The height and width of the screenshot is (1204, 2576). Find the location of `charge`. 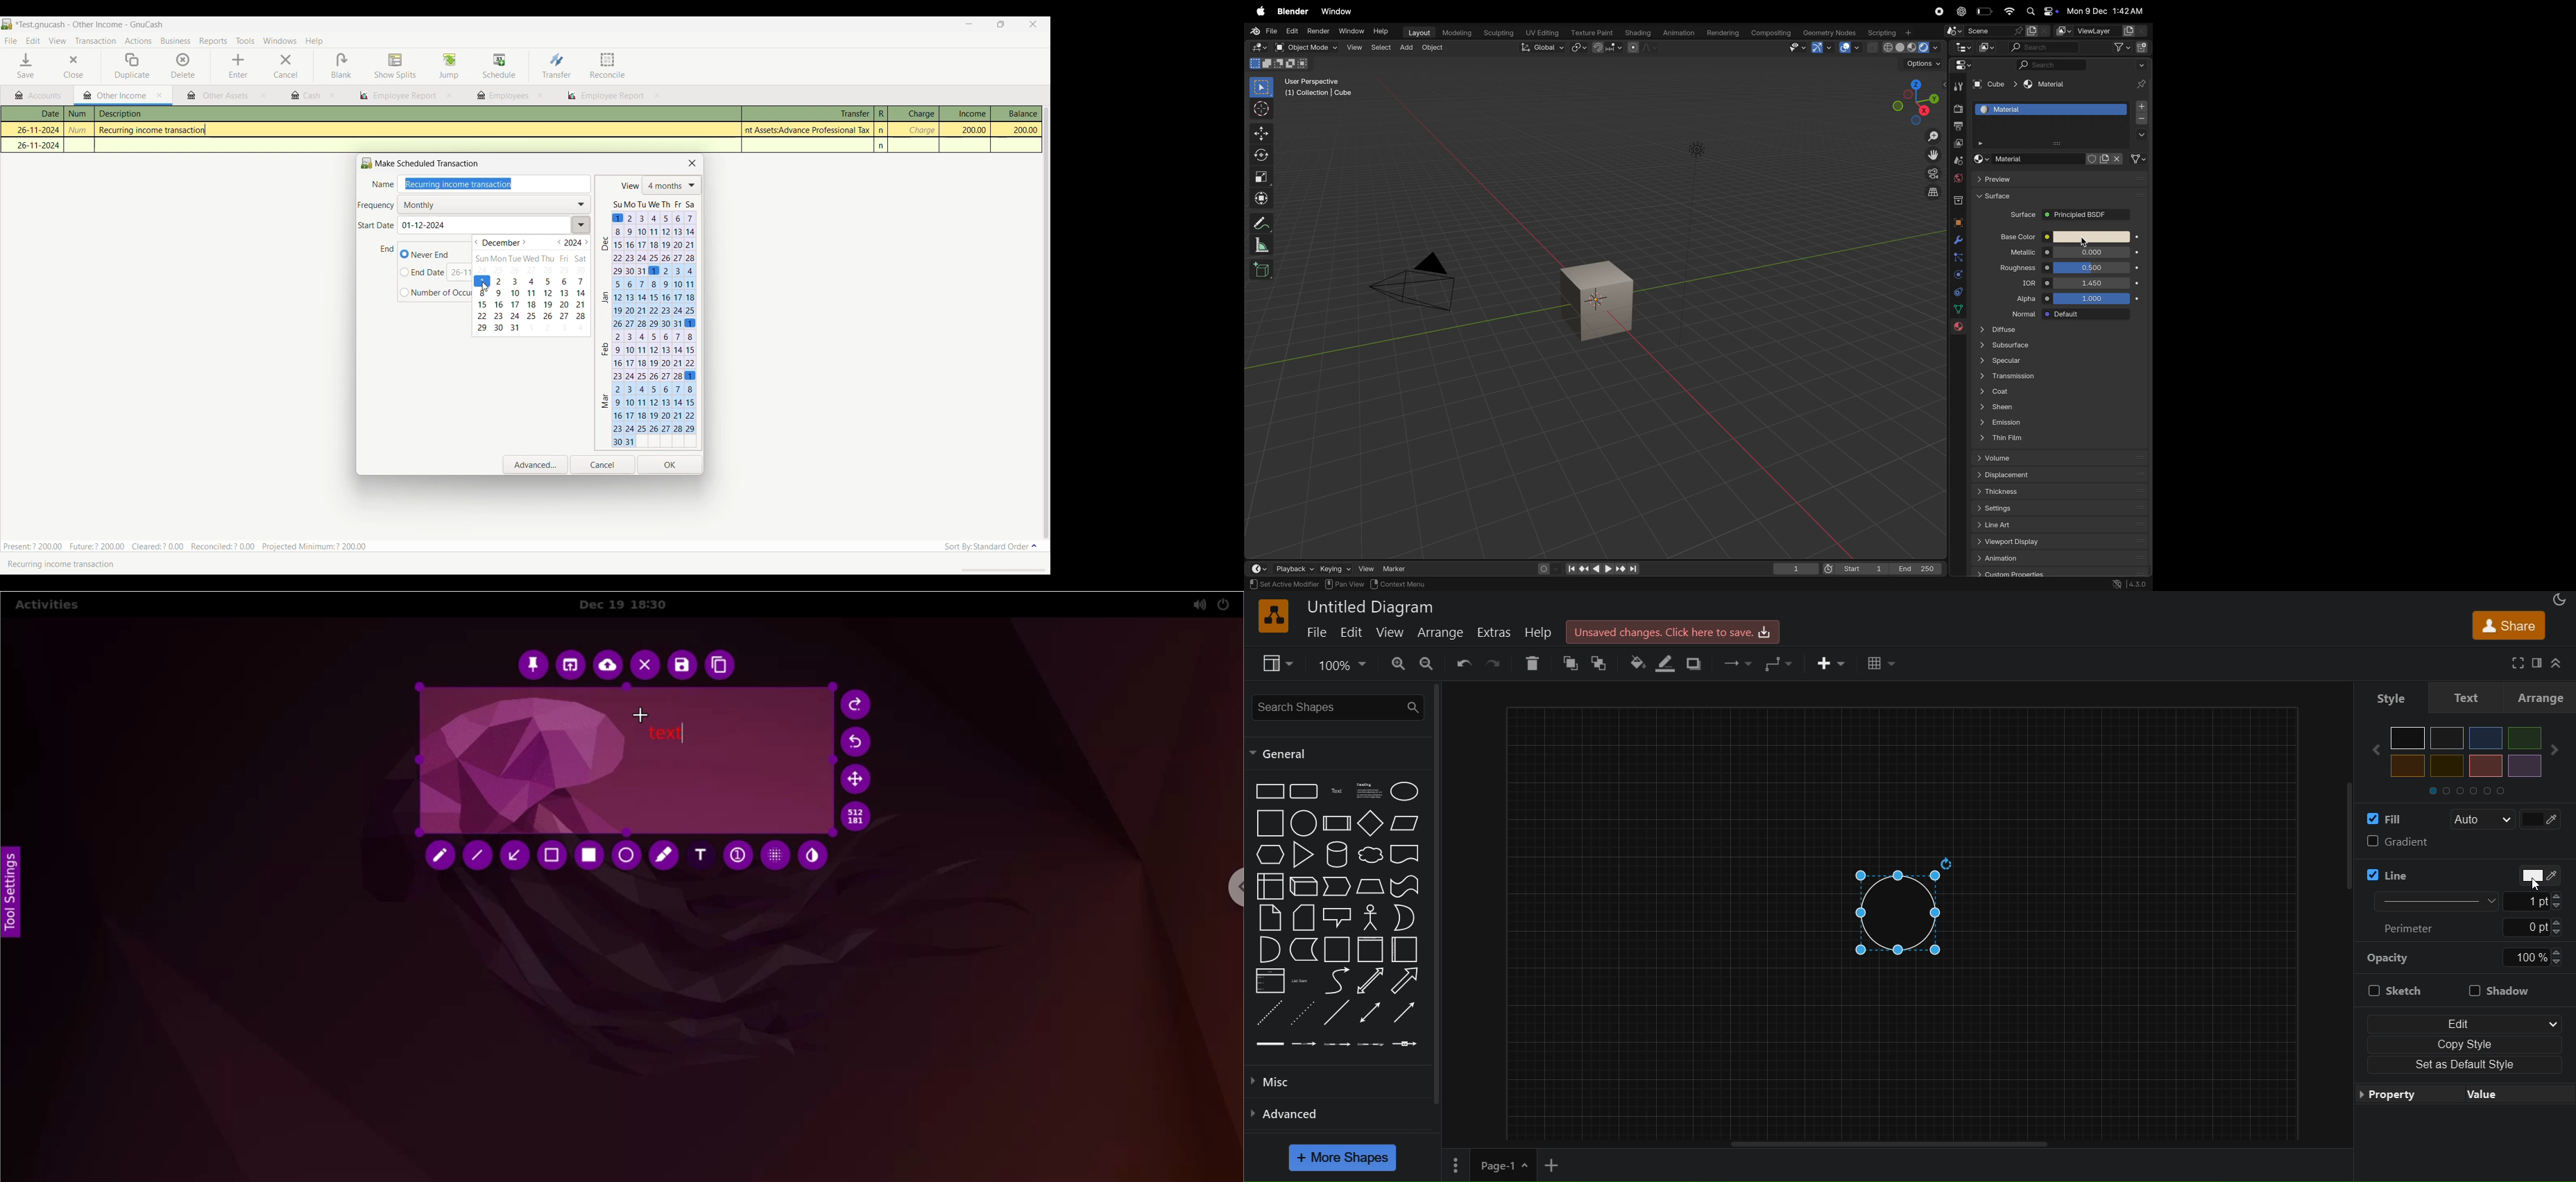

charge is located at coordinates (921, 130).